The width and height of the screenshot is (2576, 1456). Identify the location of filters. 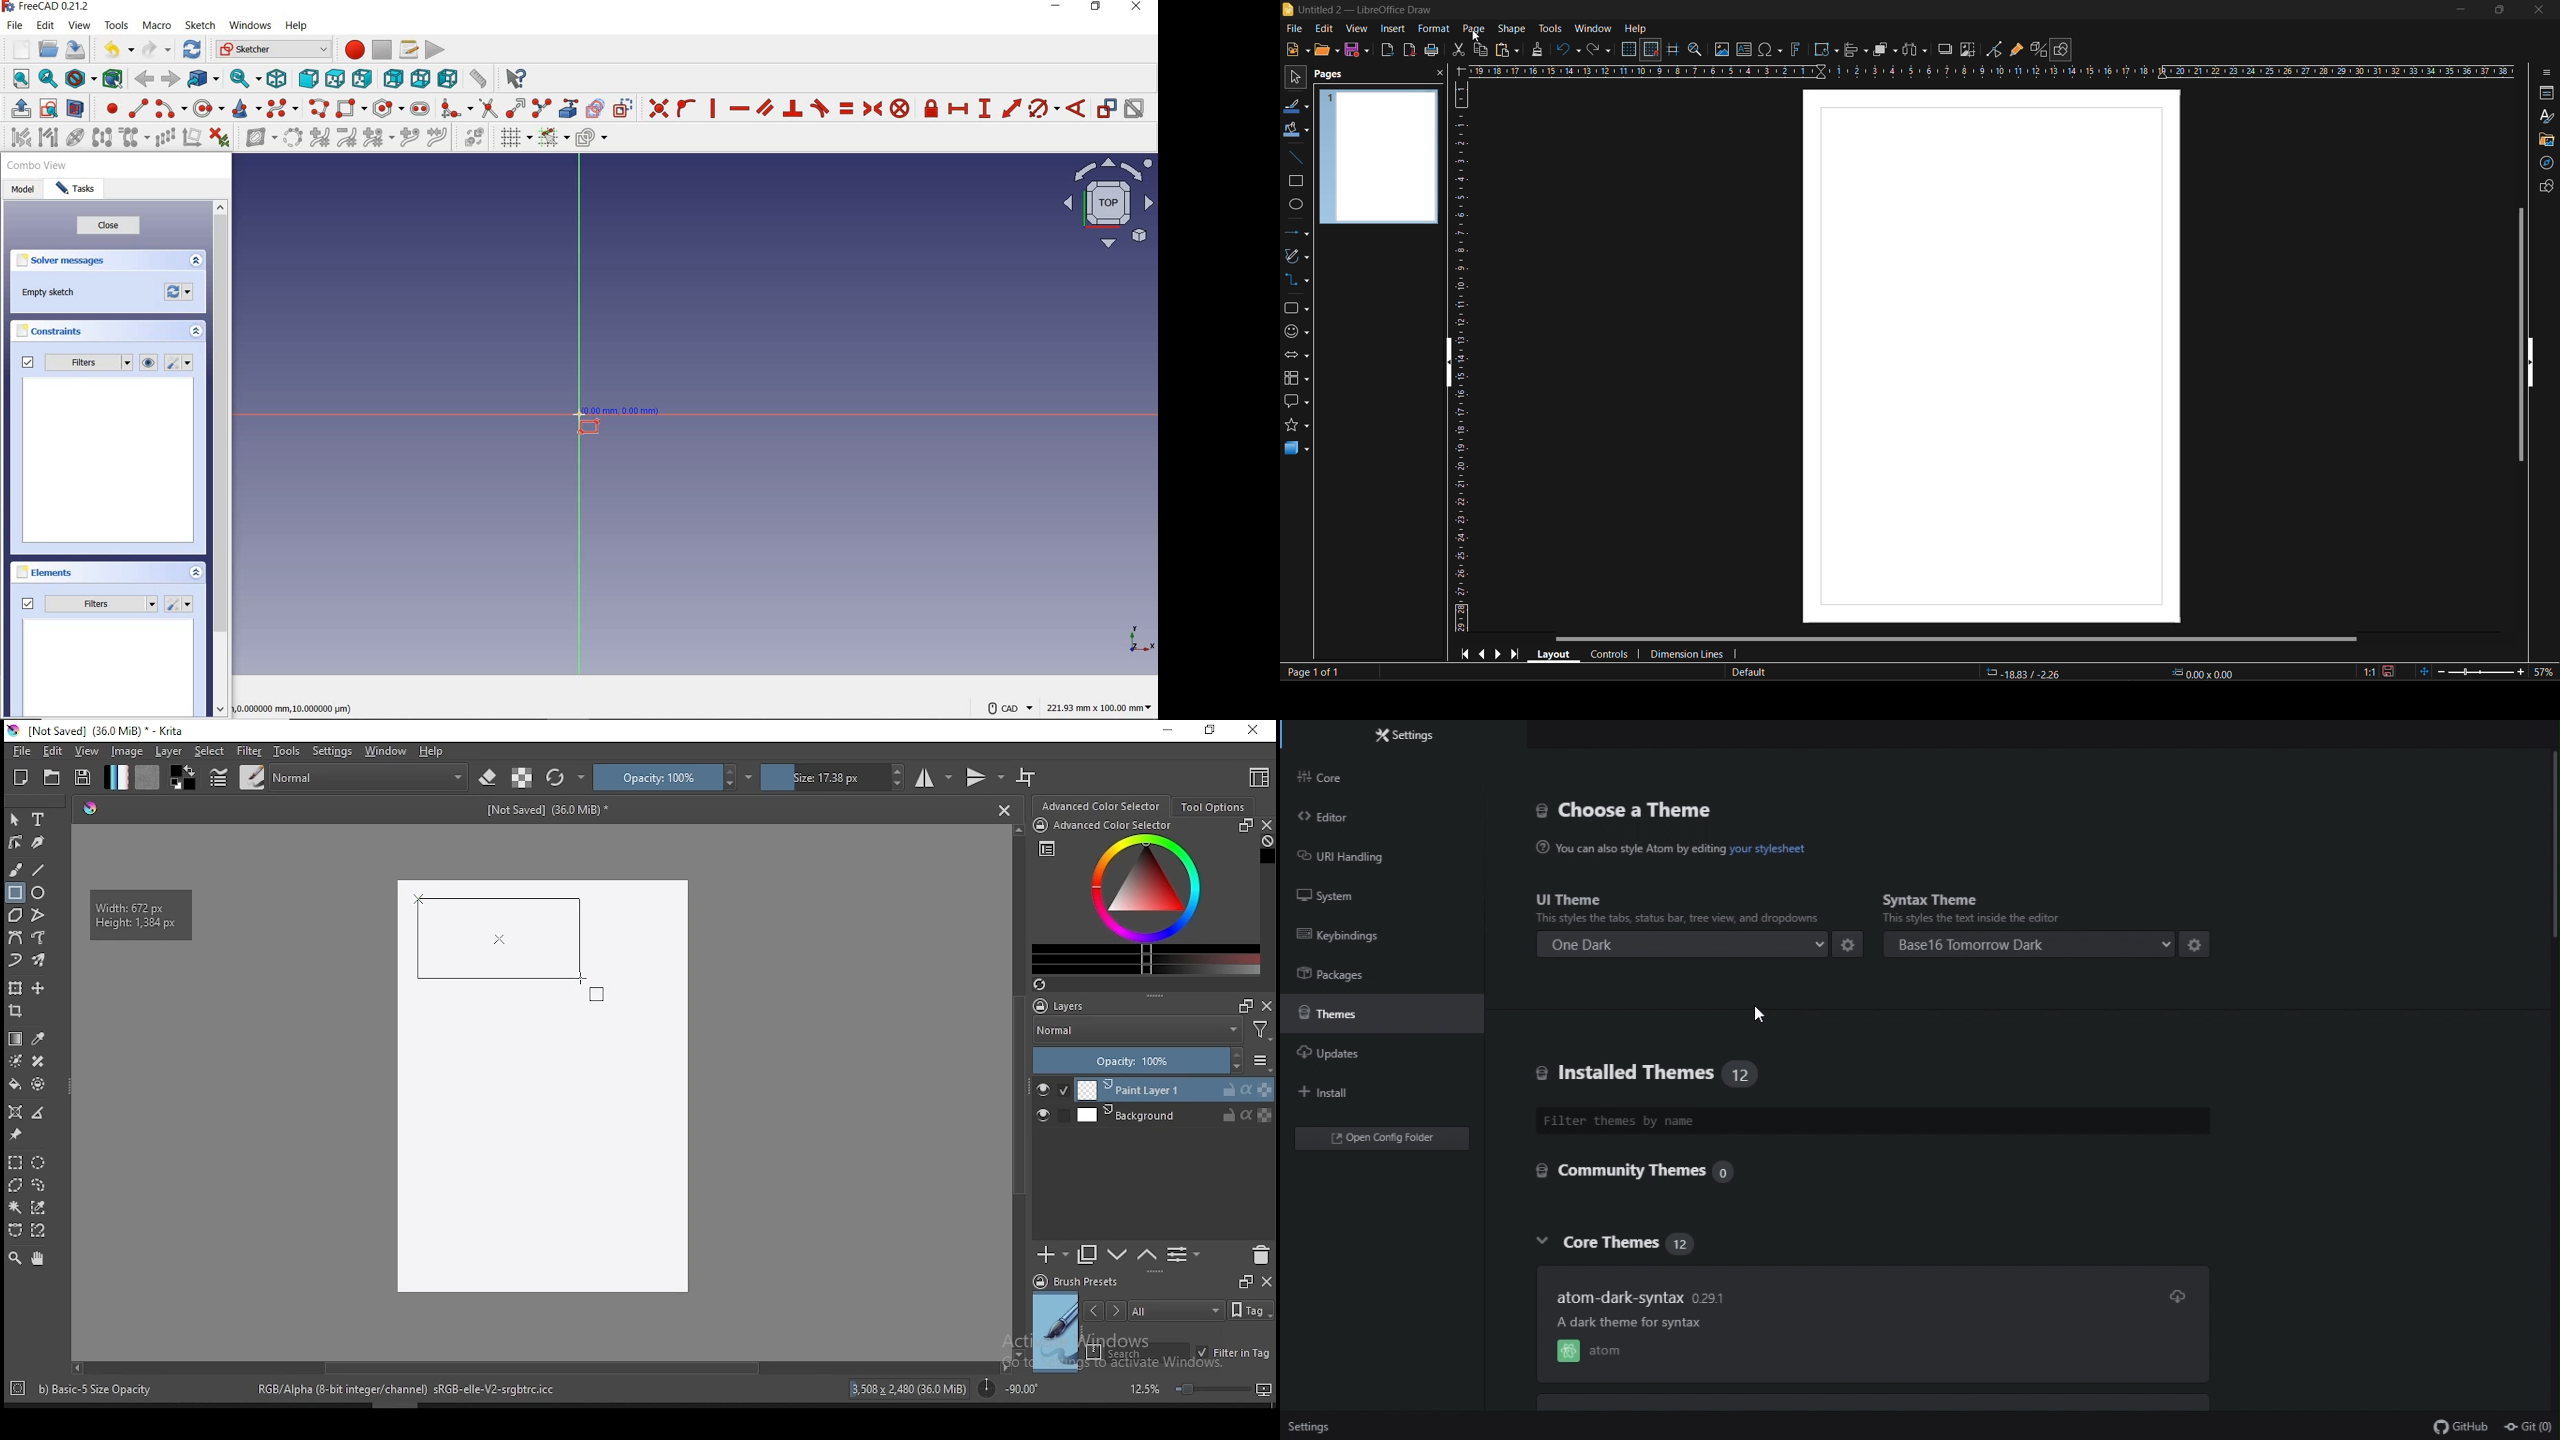
(75, 363).